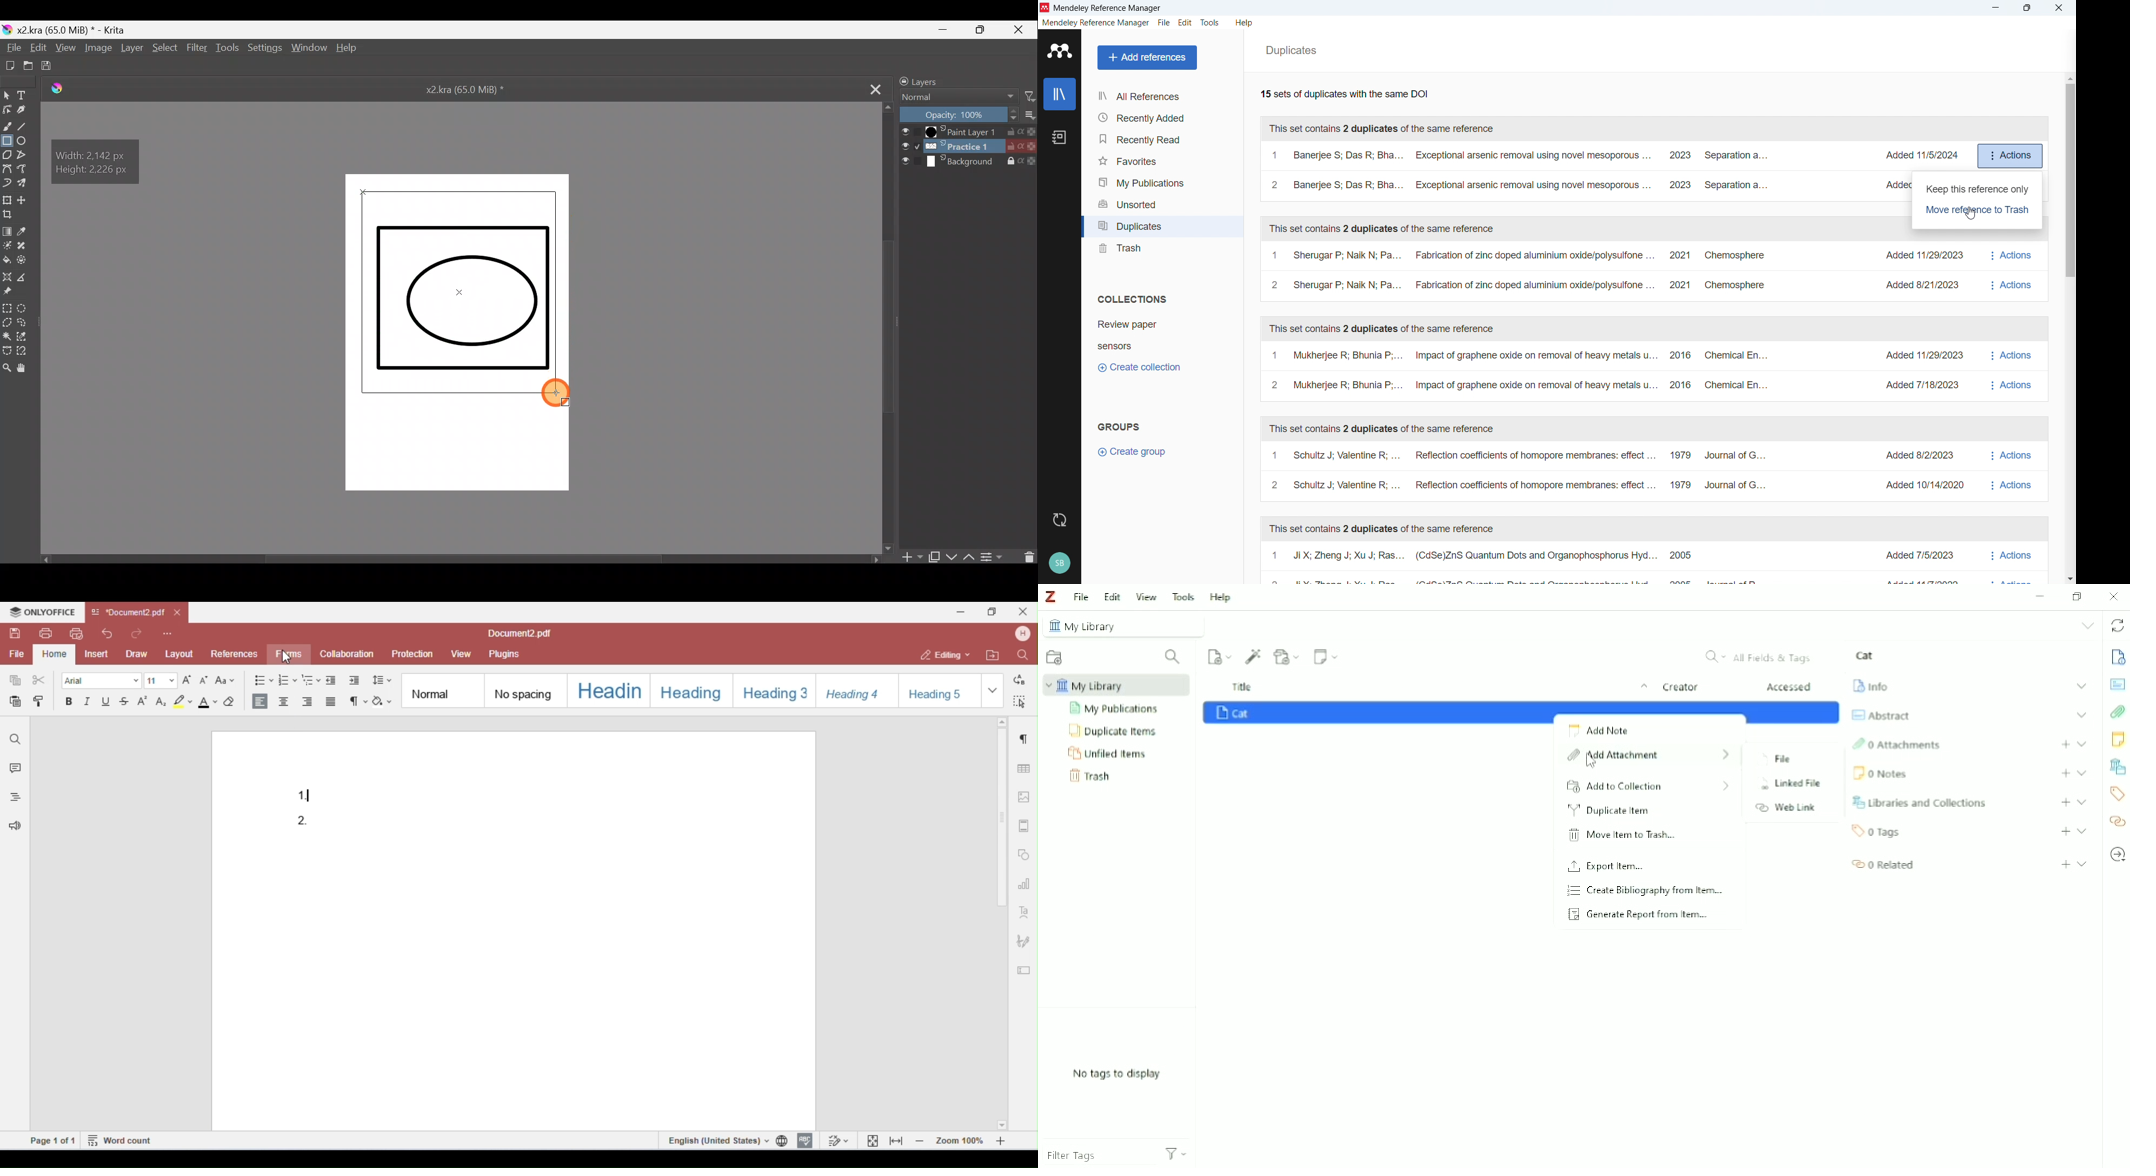 This screenshot has height=1176, width=2156. I want to click on Layer, so click(131, 50).